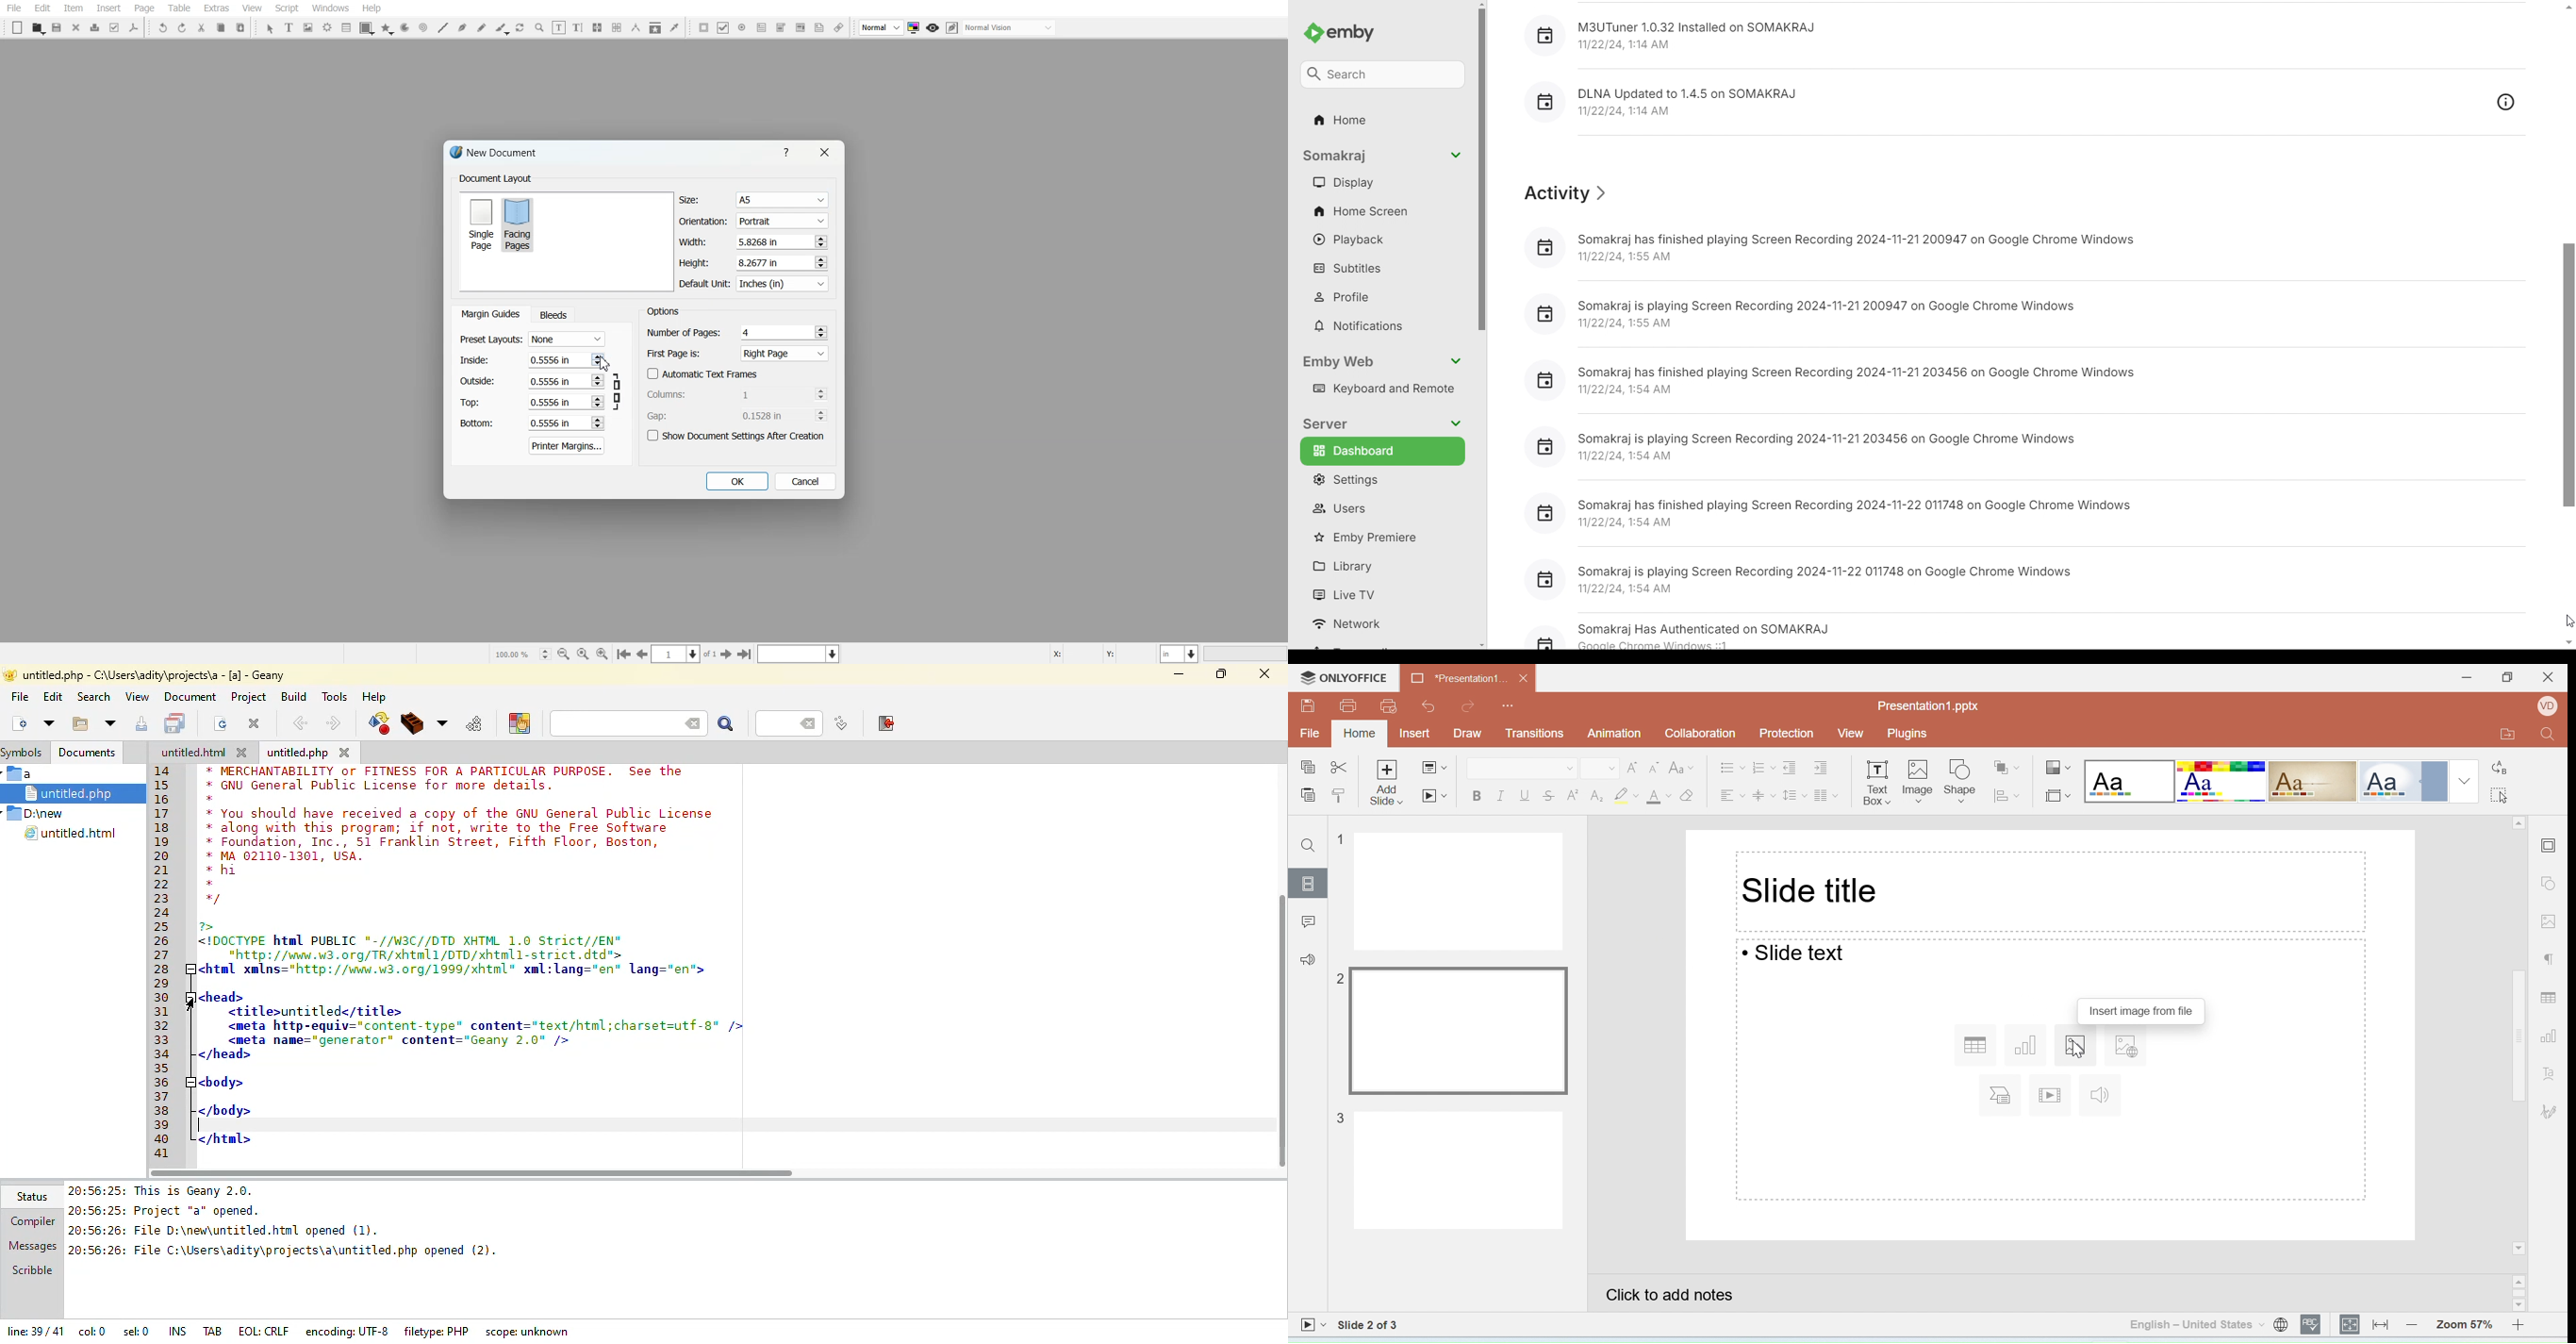 This screenshot has height=1344, width=2576. I want to click on Script, so click(287, 8).